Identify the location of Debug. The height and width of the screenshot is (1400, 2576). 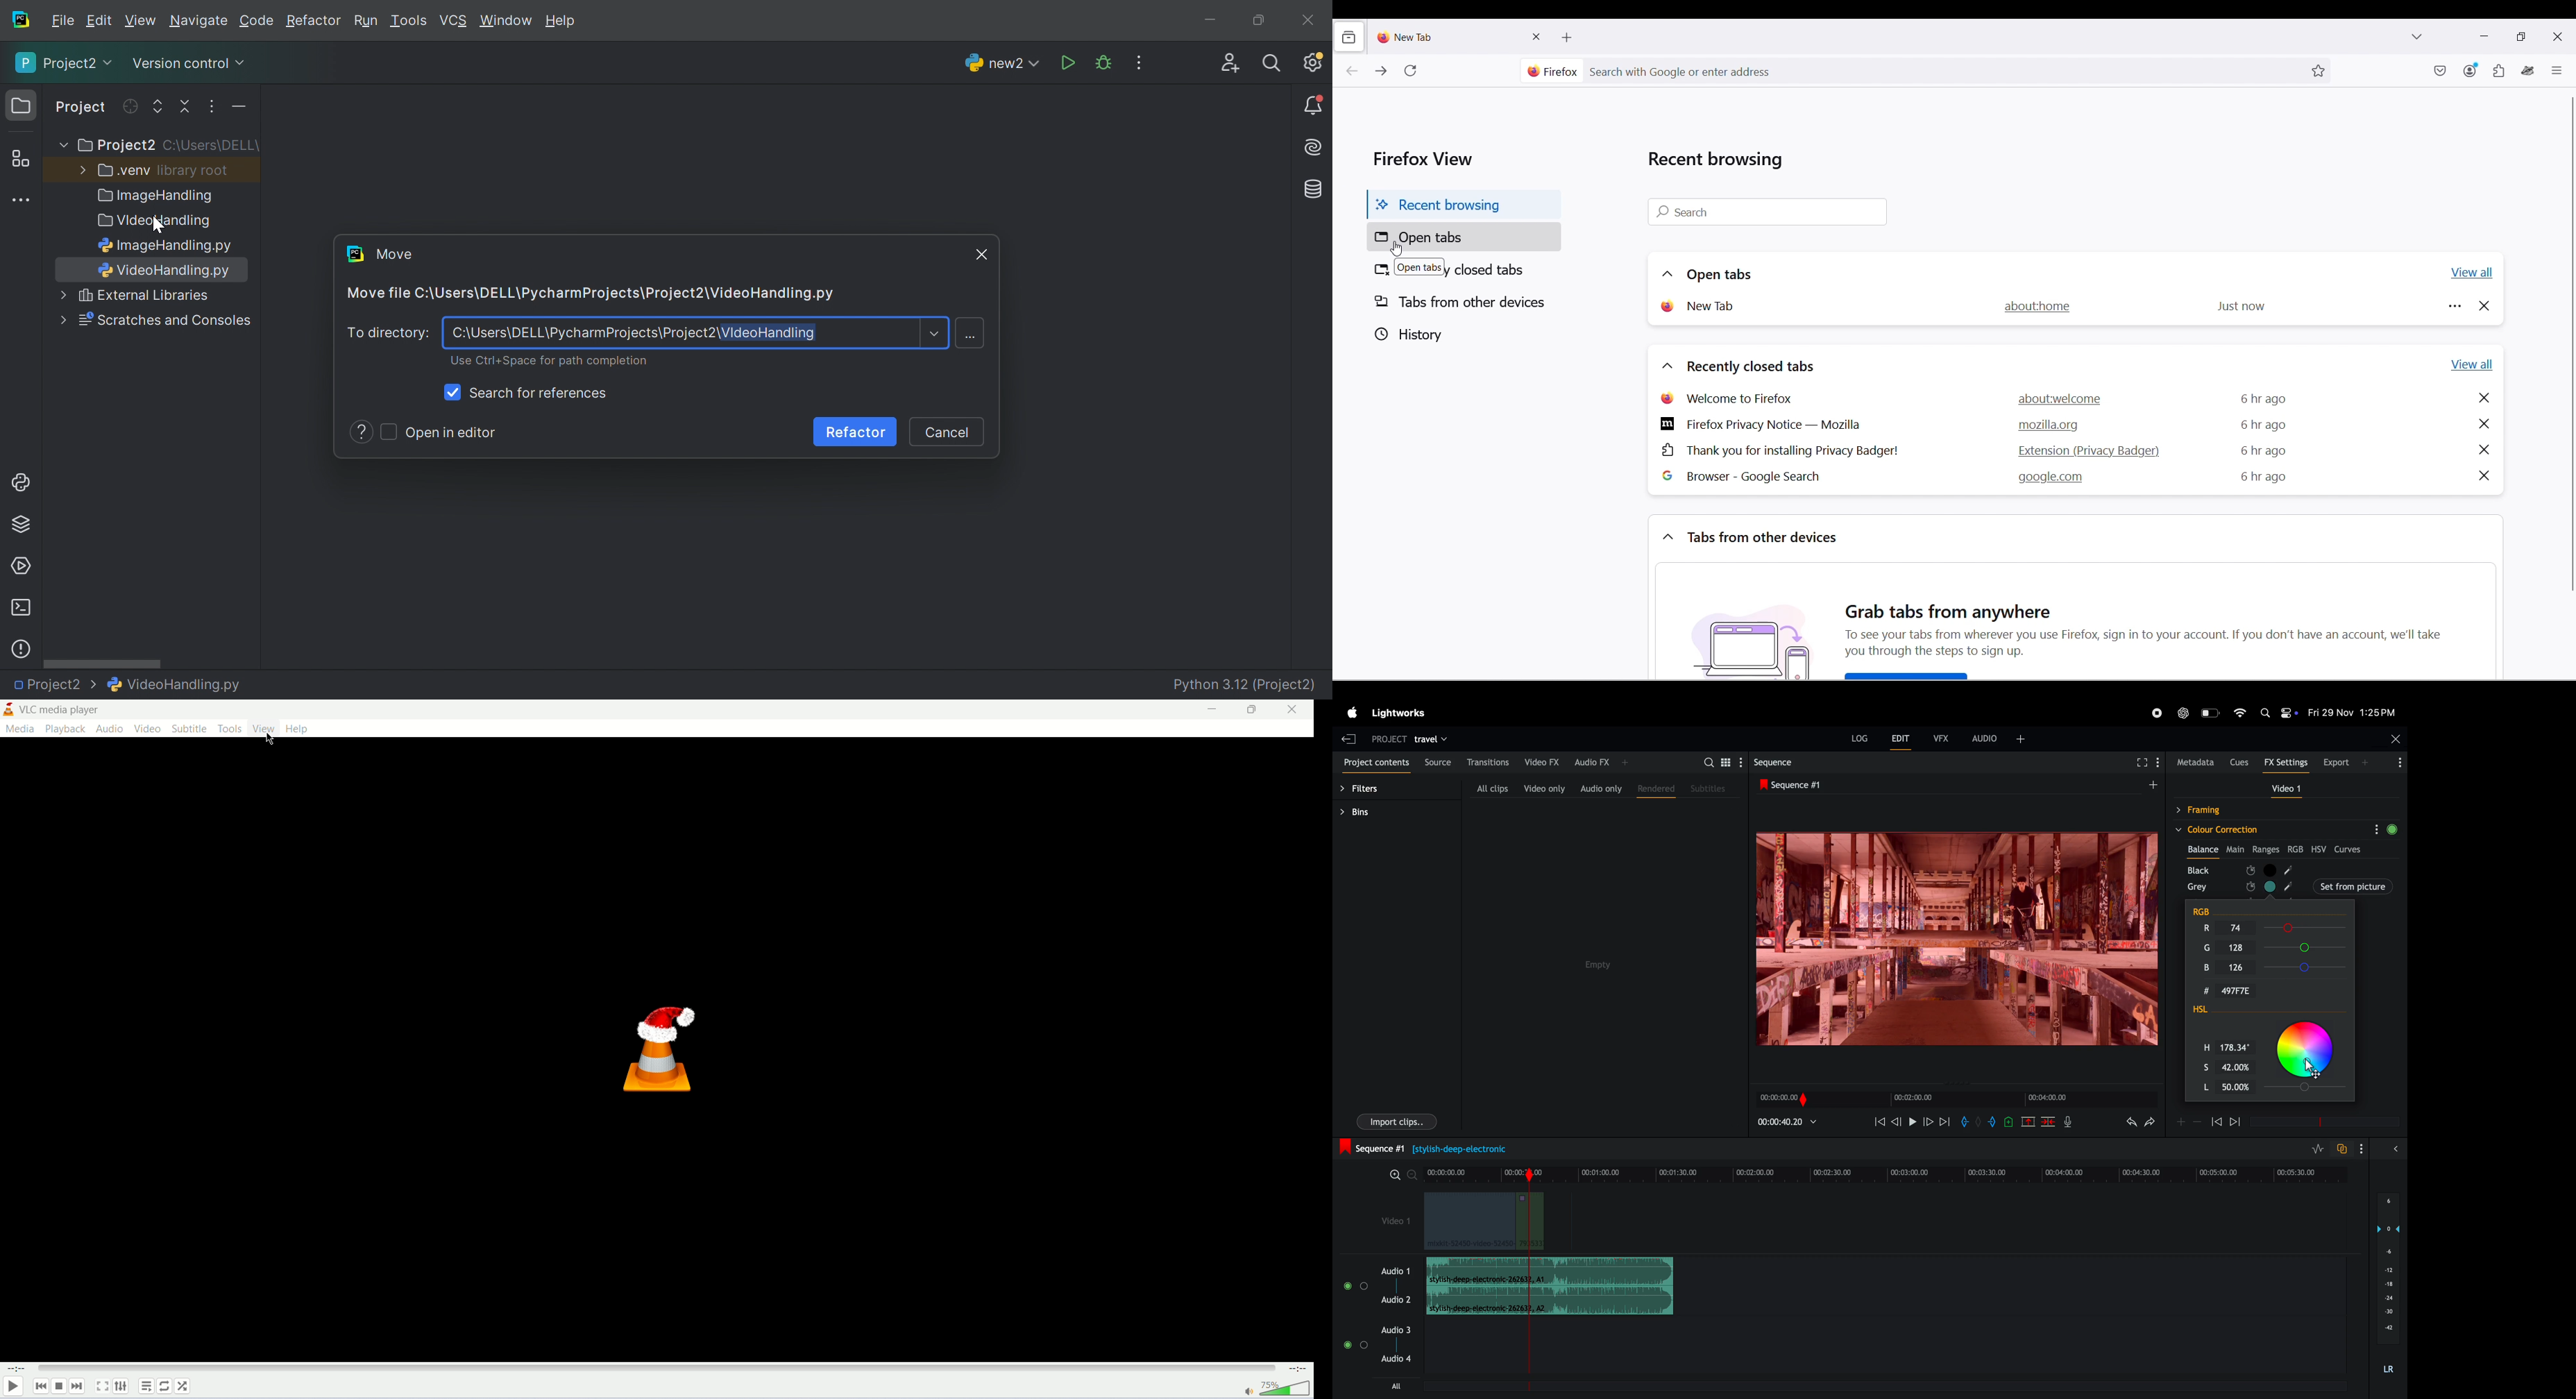
(1103, 63).